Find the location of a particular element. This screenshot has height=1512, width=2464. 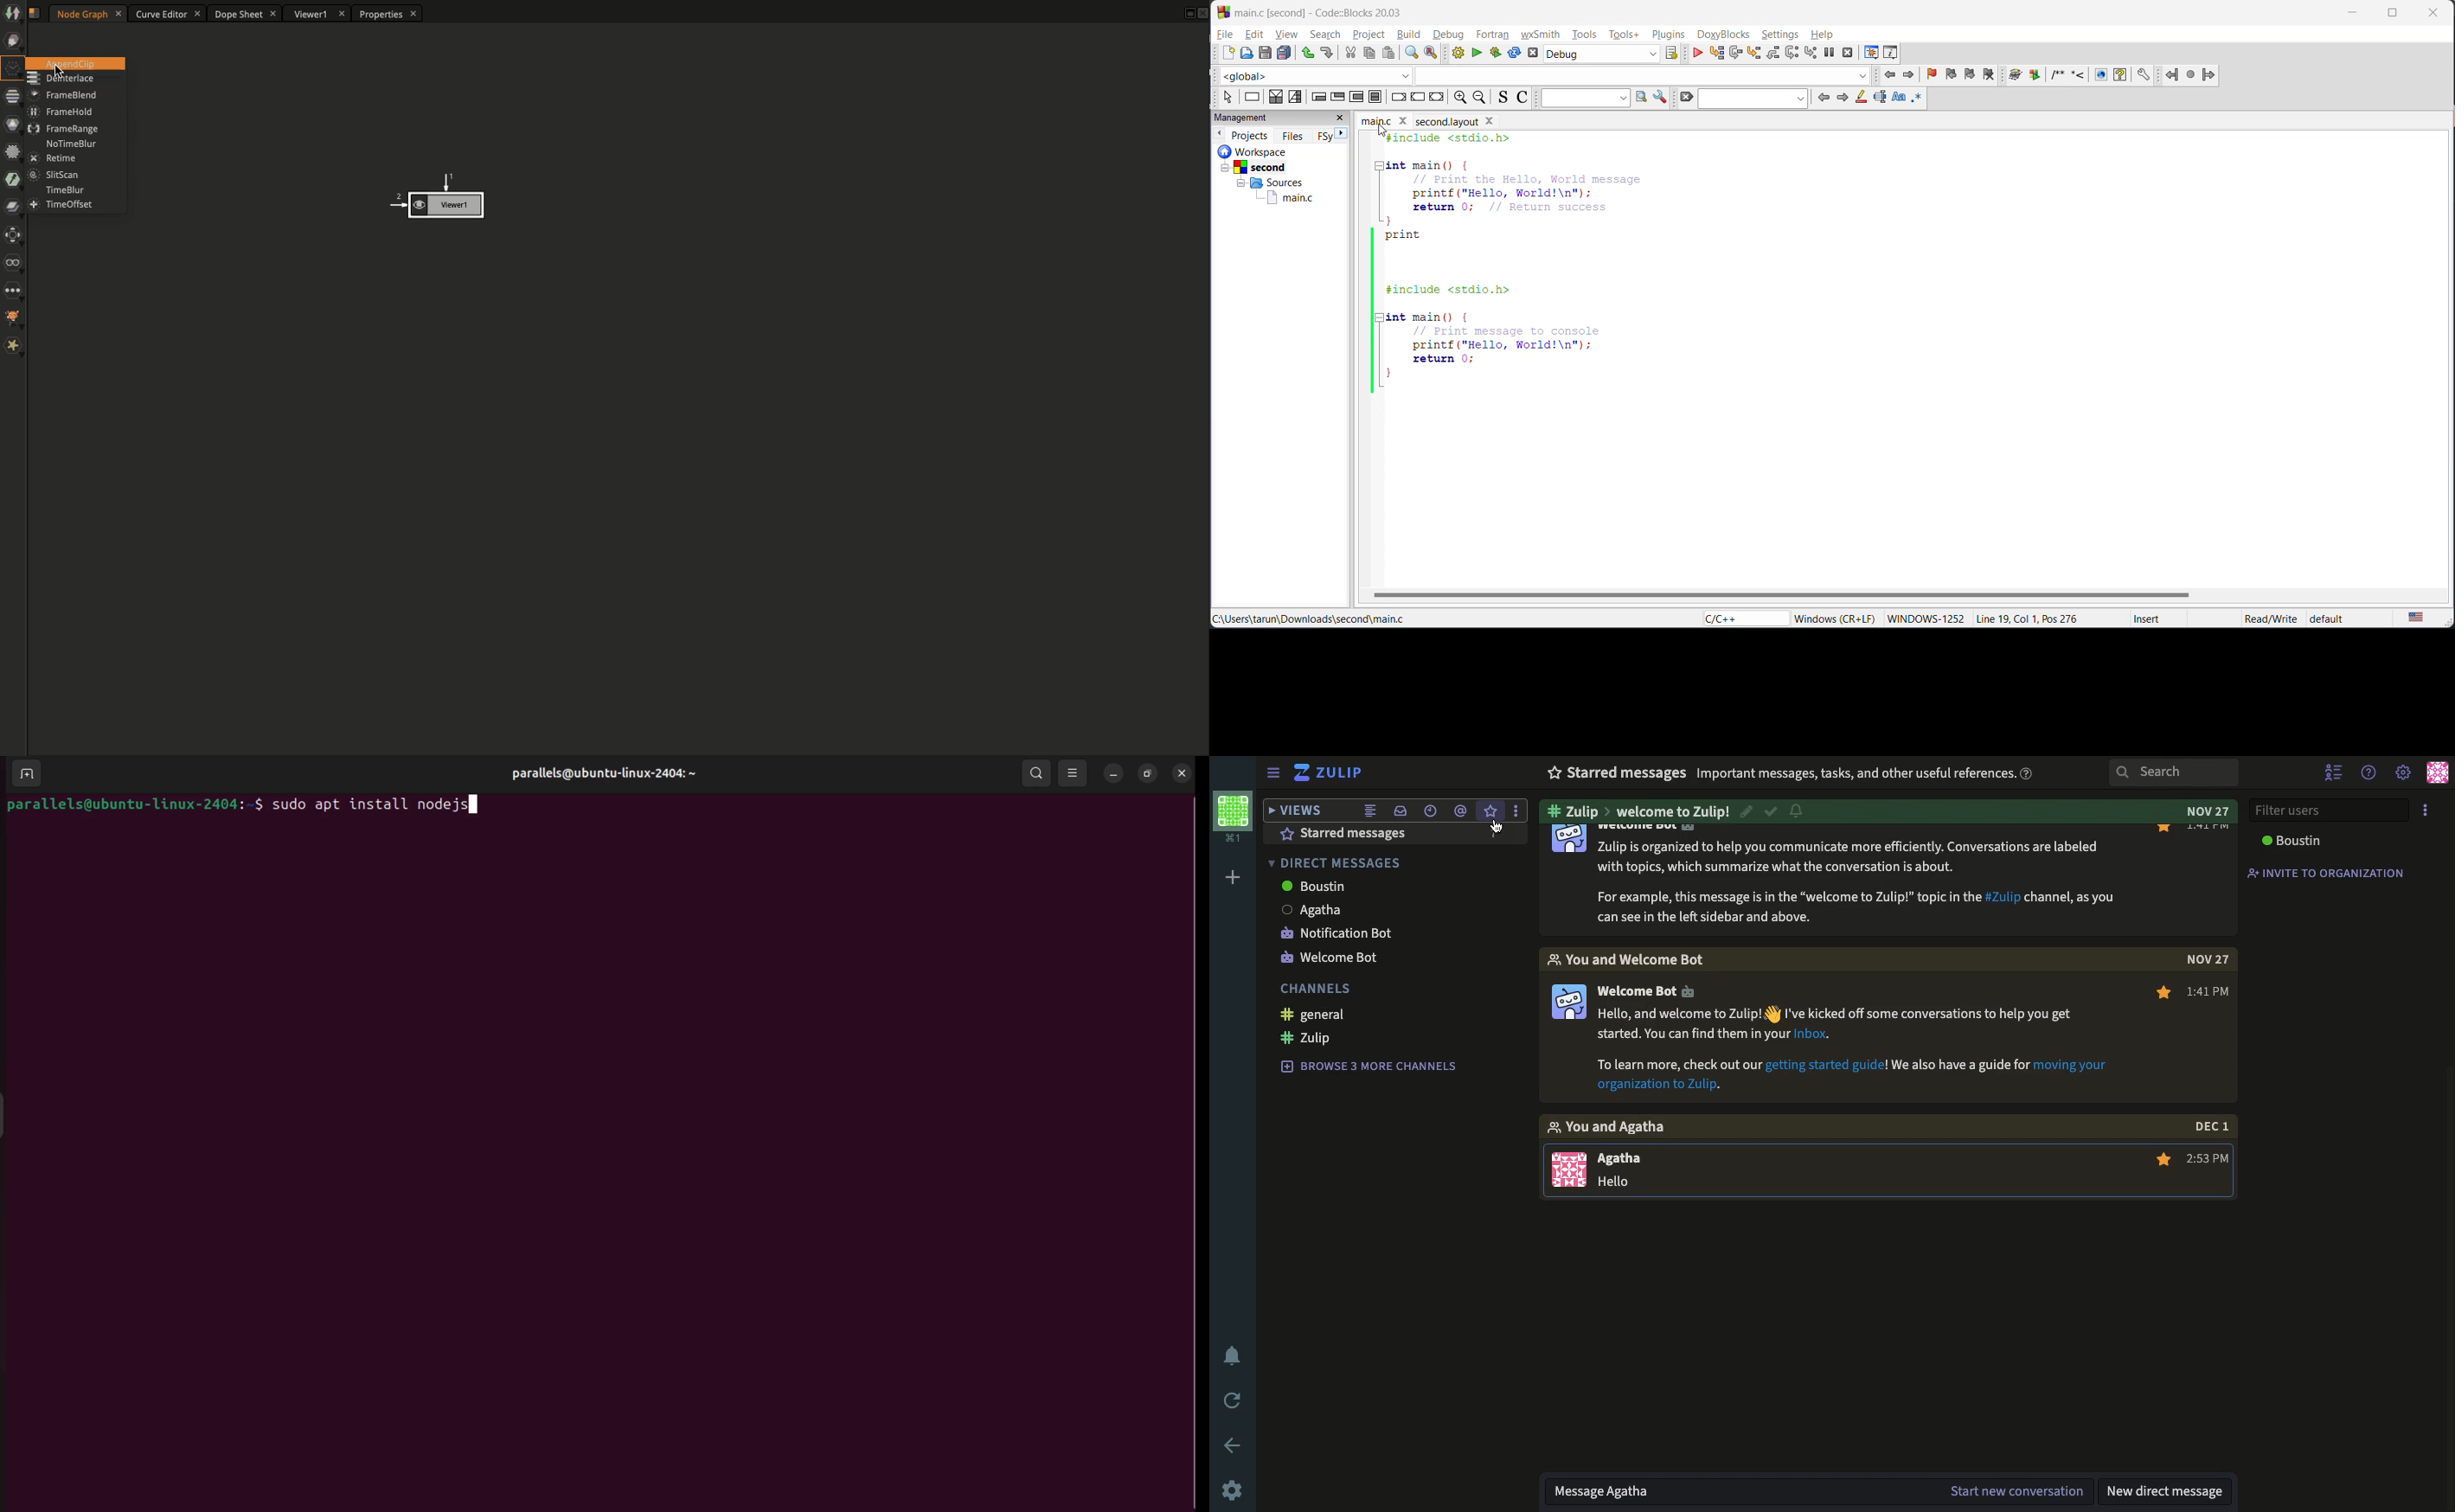

add workspace  is located at coordinates (1235, 876).